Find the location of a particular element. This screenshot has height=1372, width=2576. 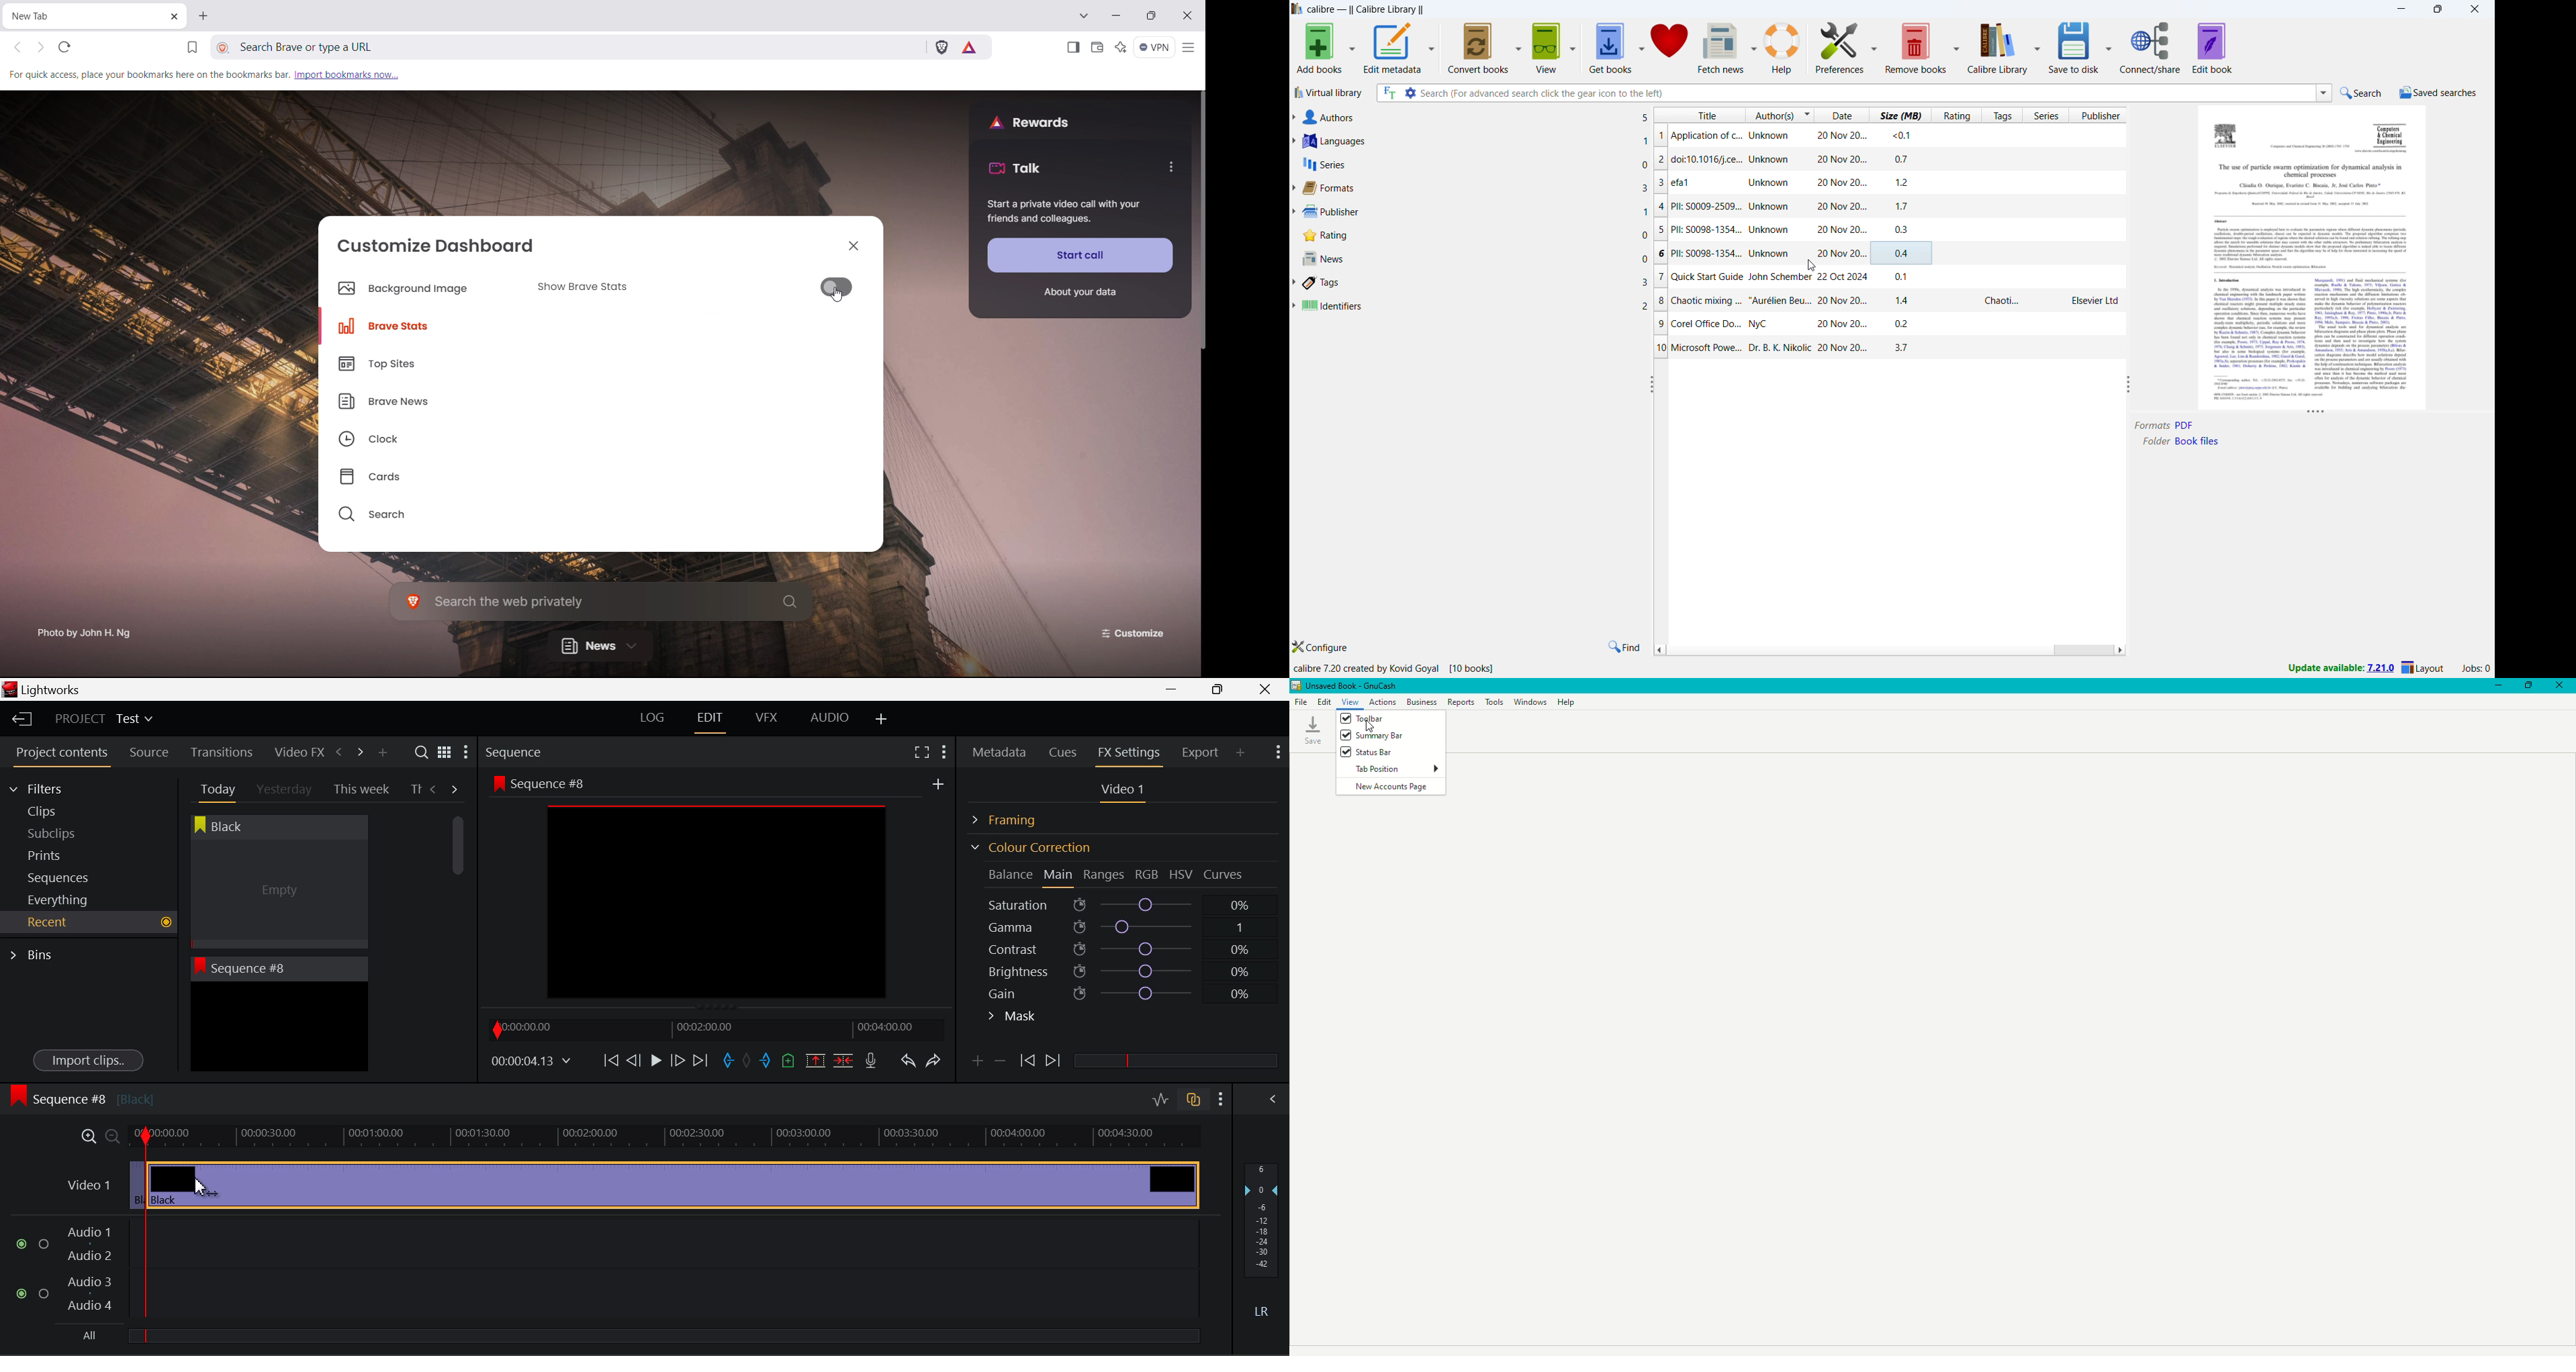

Project Timeline Navigator is located at coordinates (715, 1029).